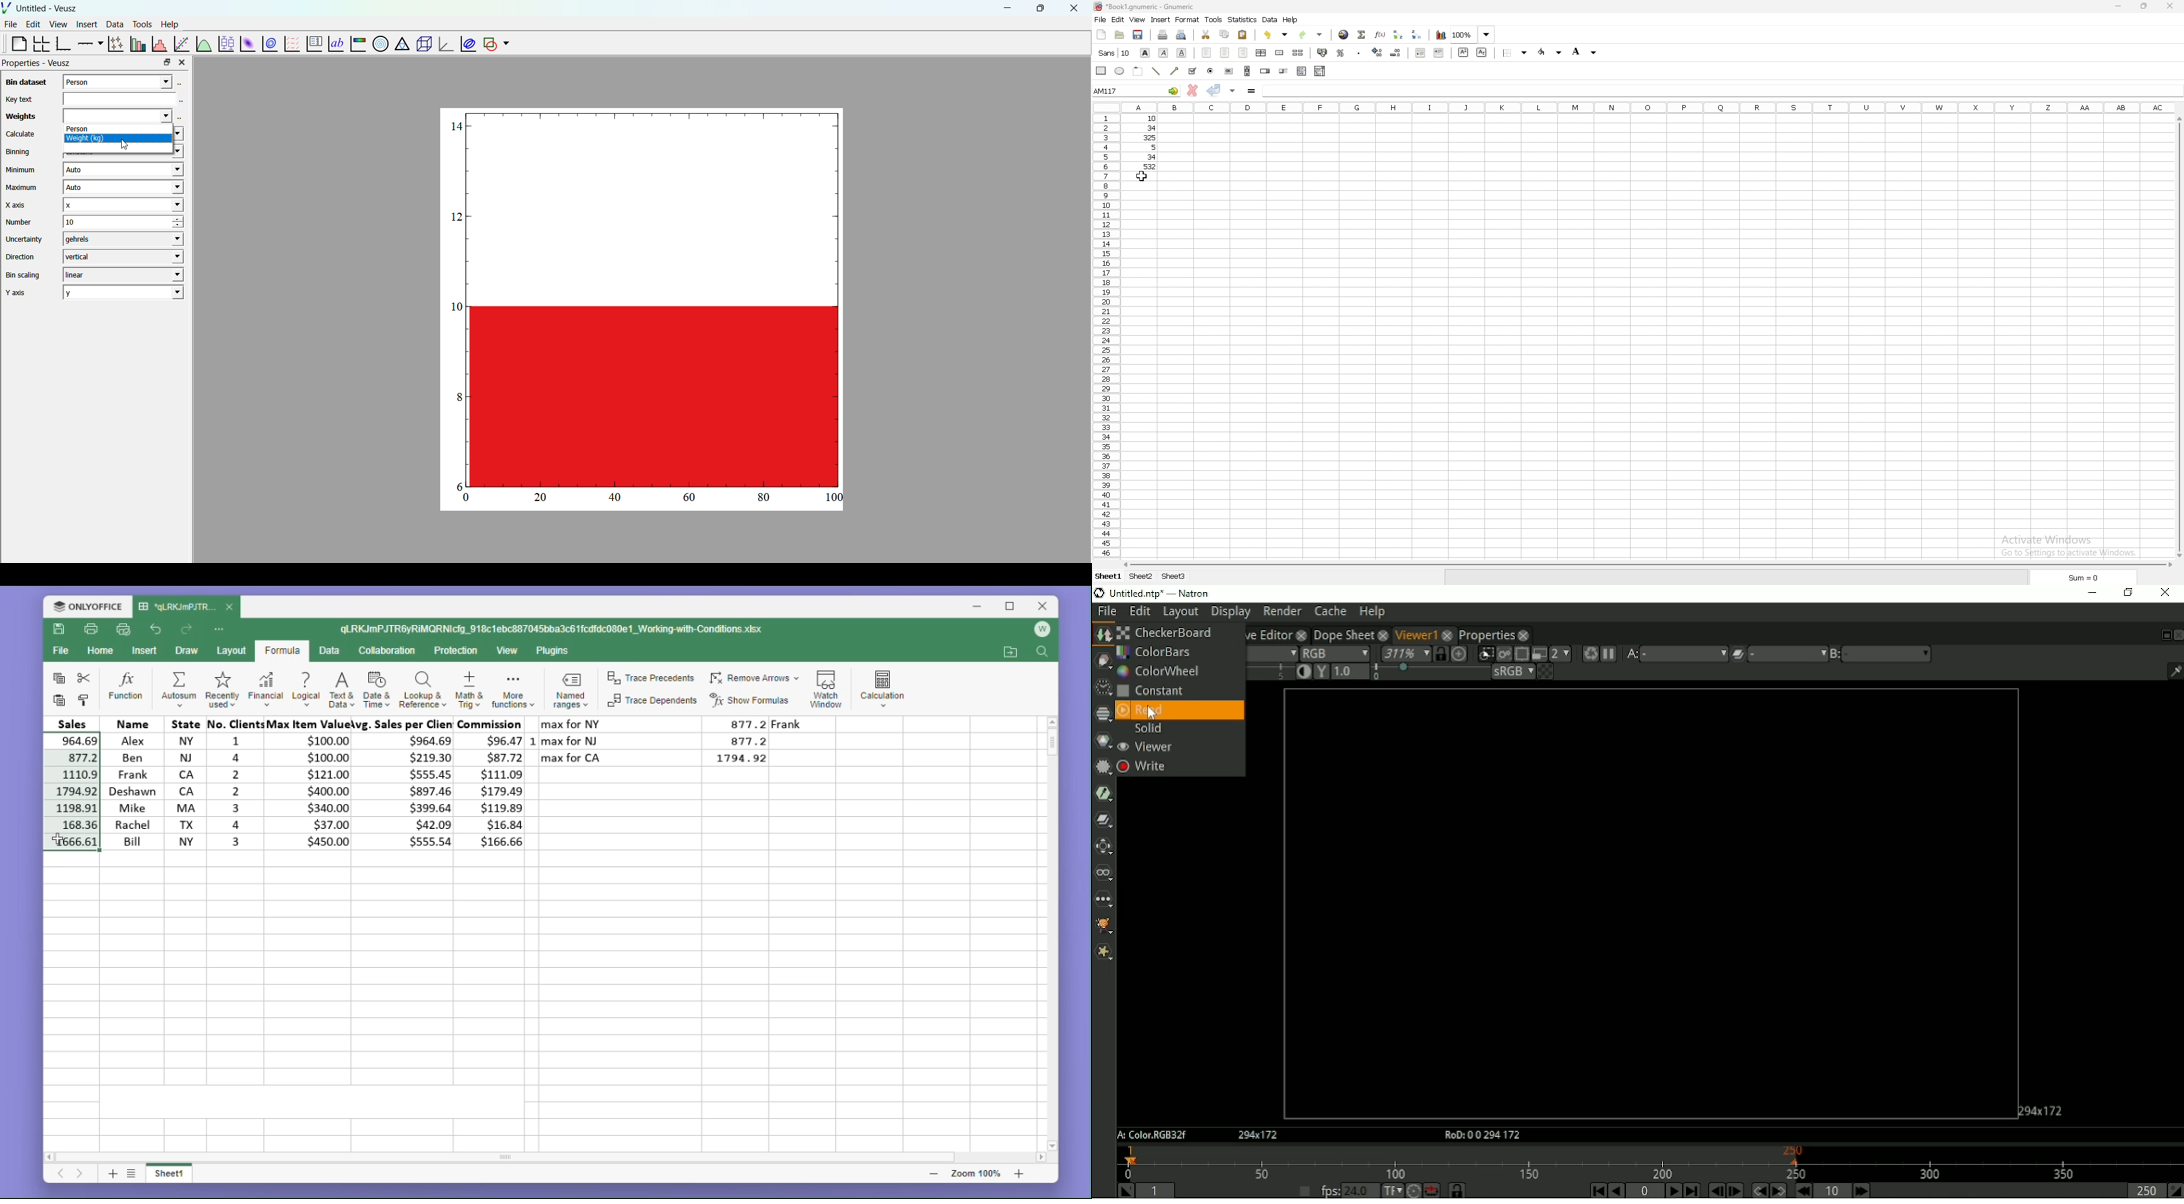  Describe the element at coordinates (1298, 52) in the screenshot. I see `split merged cells` at that location.